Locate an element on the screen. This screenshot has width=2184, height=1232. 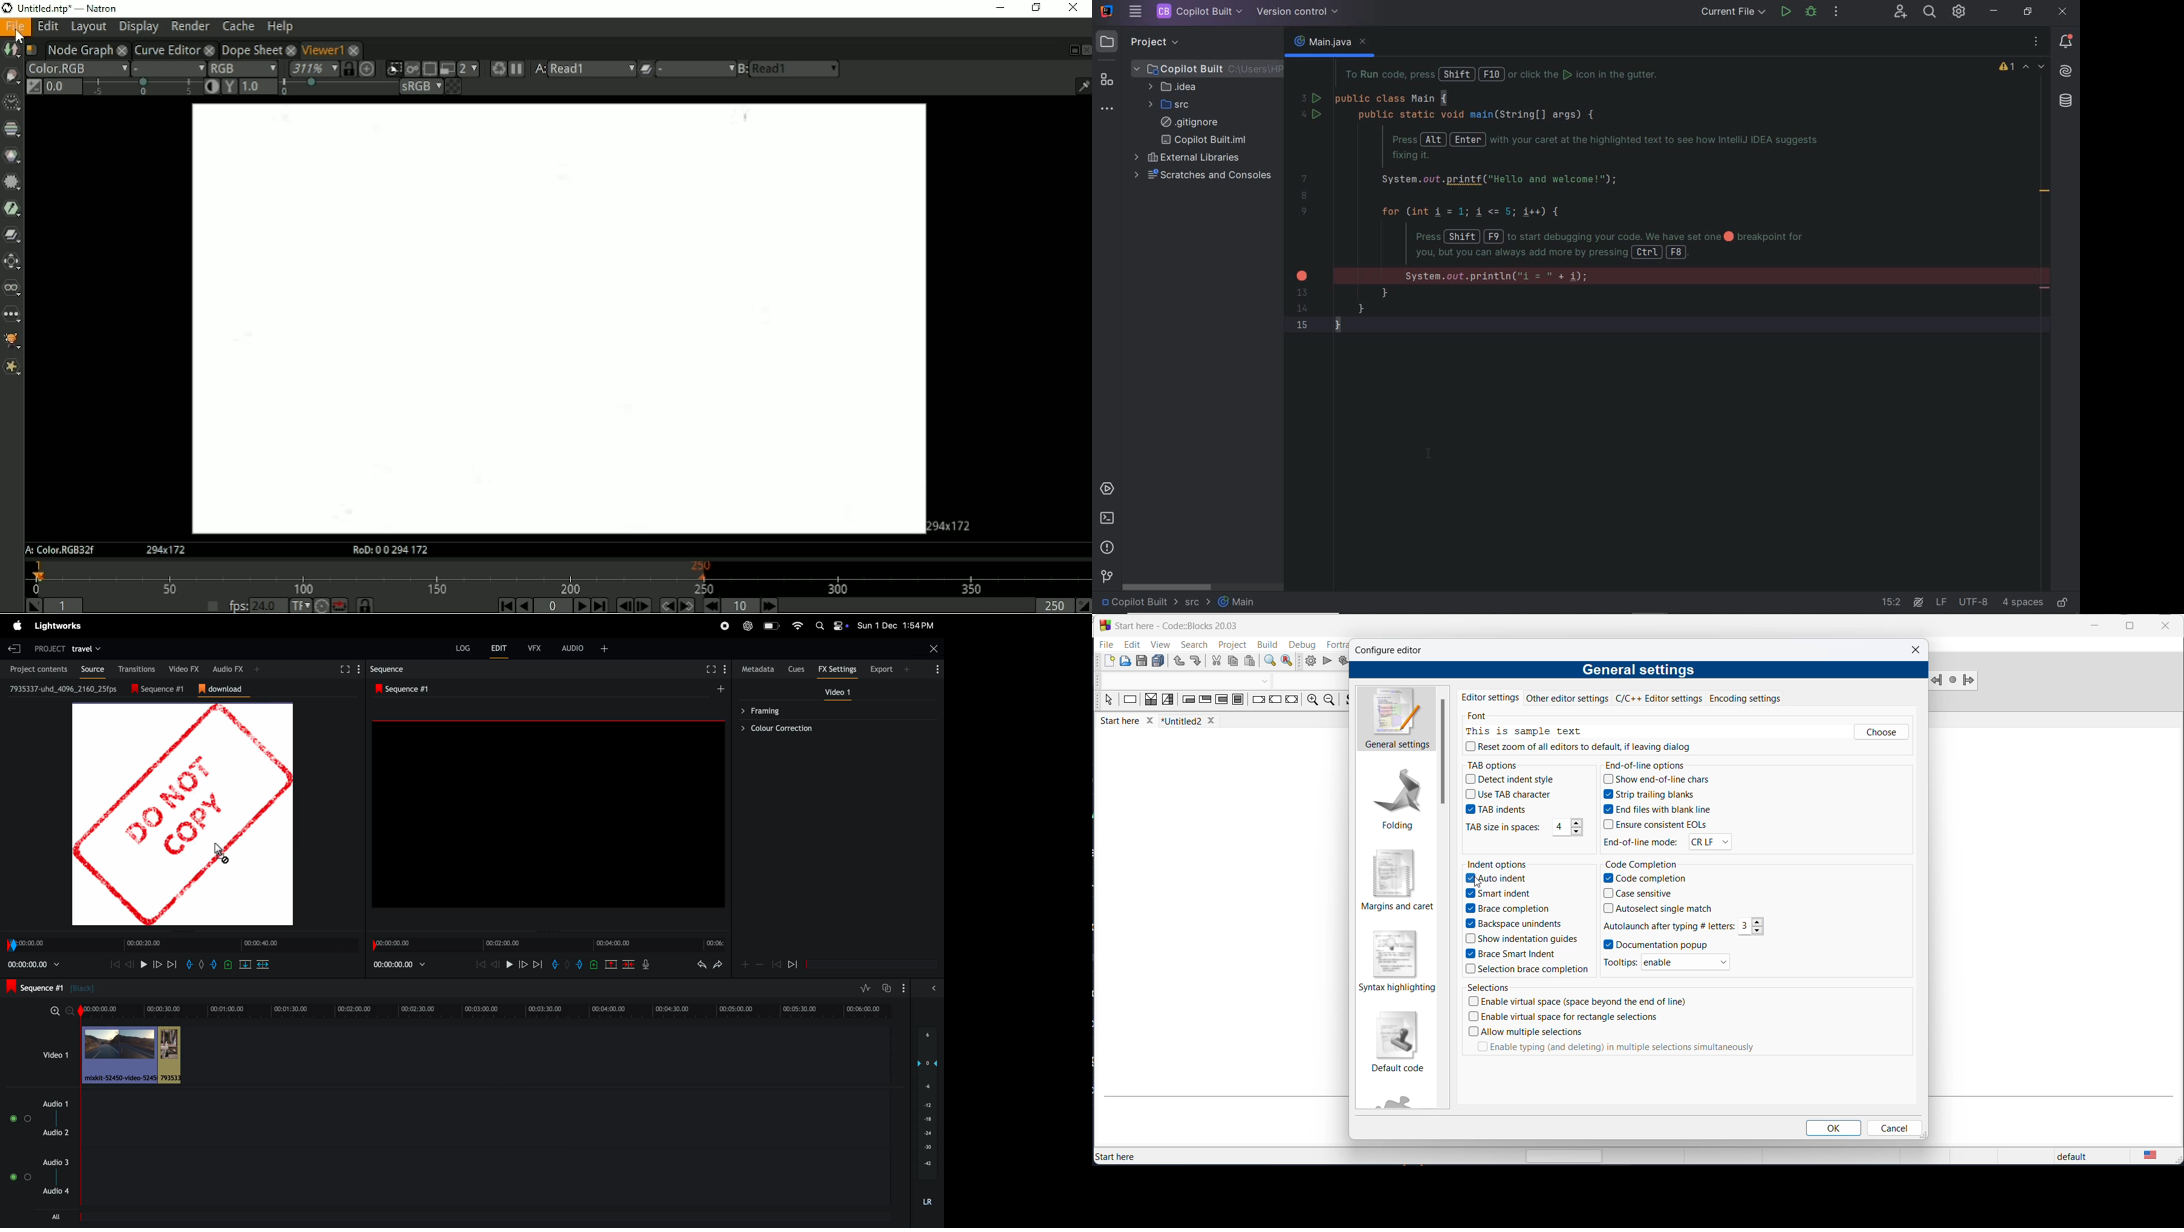
framing is located at coordinates (832, 710).